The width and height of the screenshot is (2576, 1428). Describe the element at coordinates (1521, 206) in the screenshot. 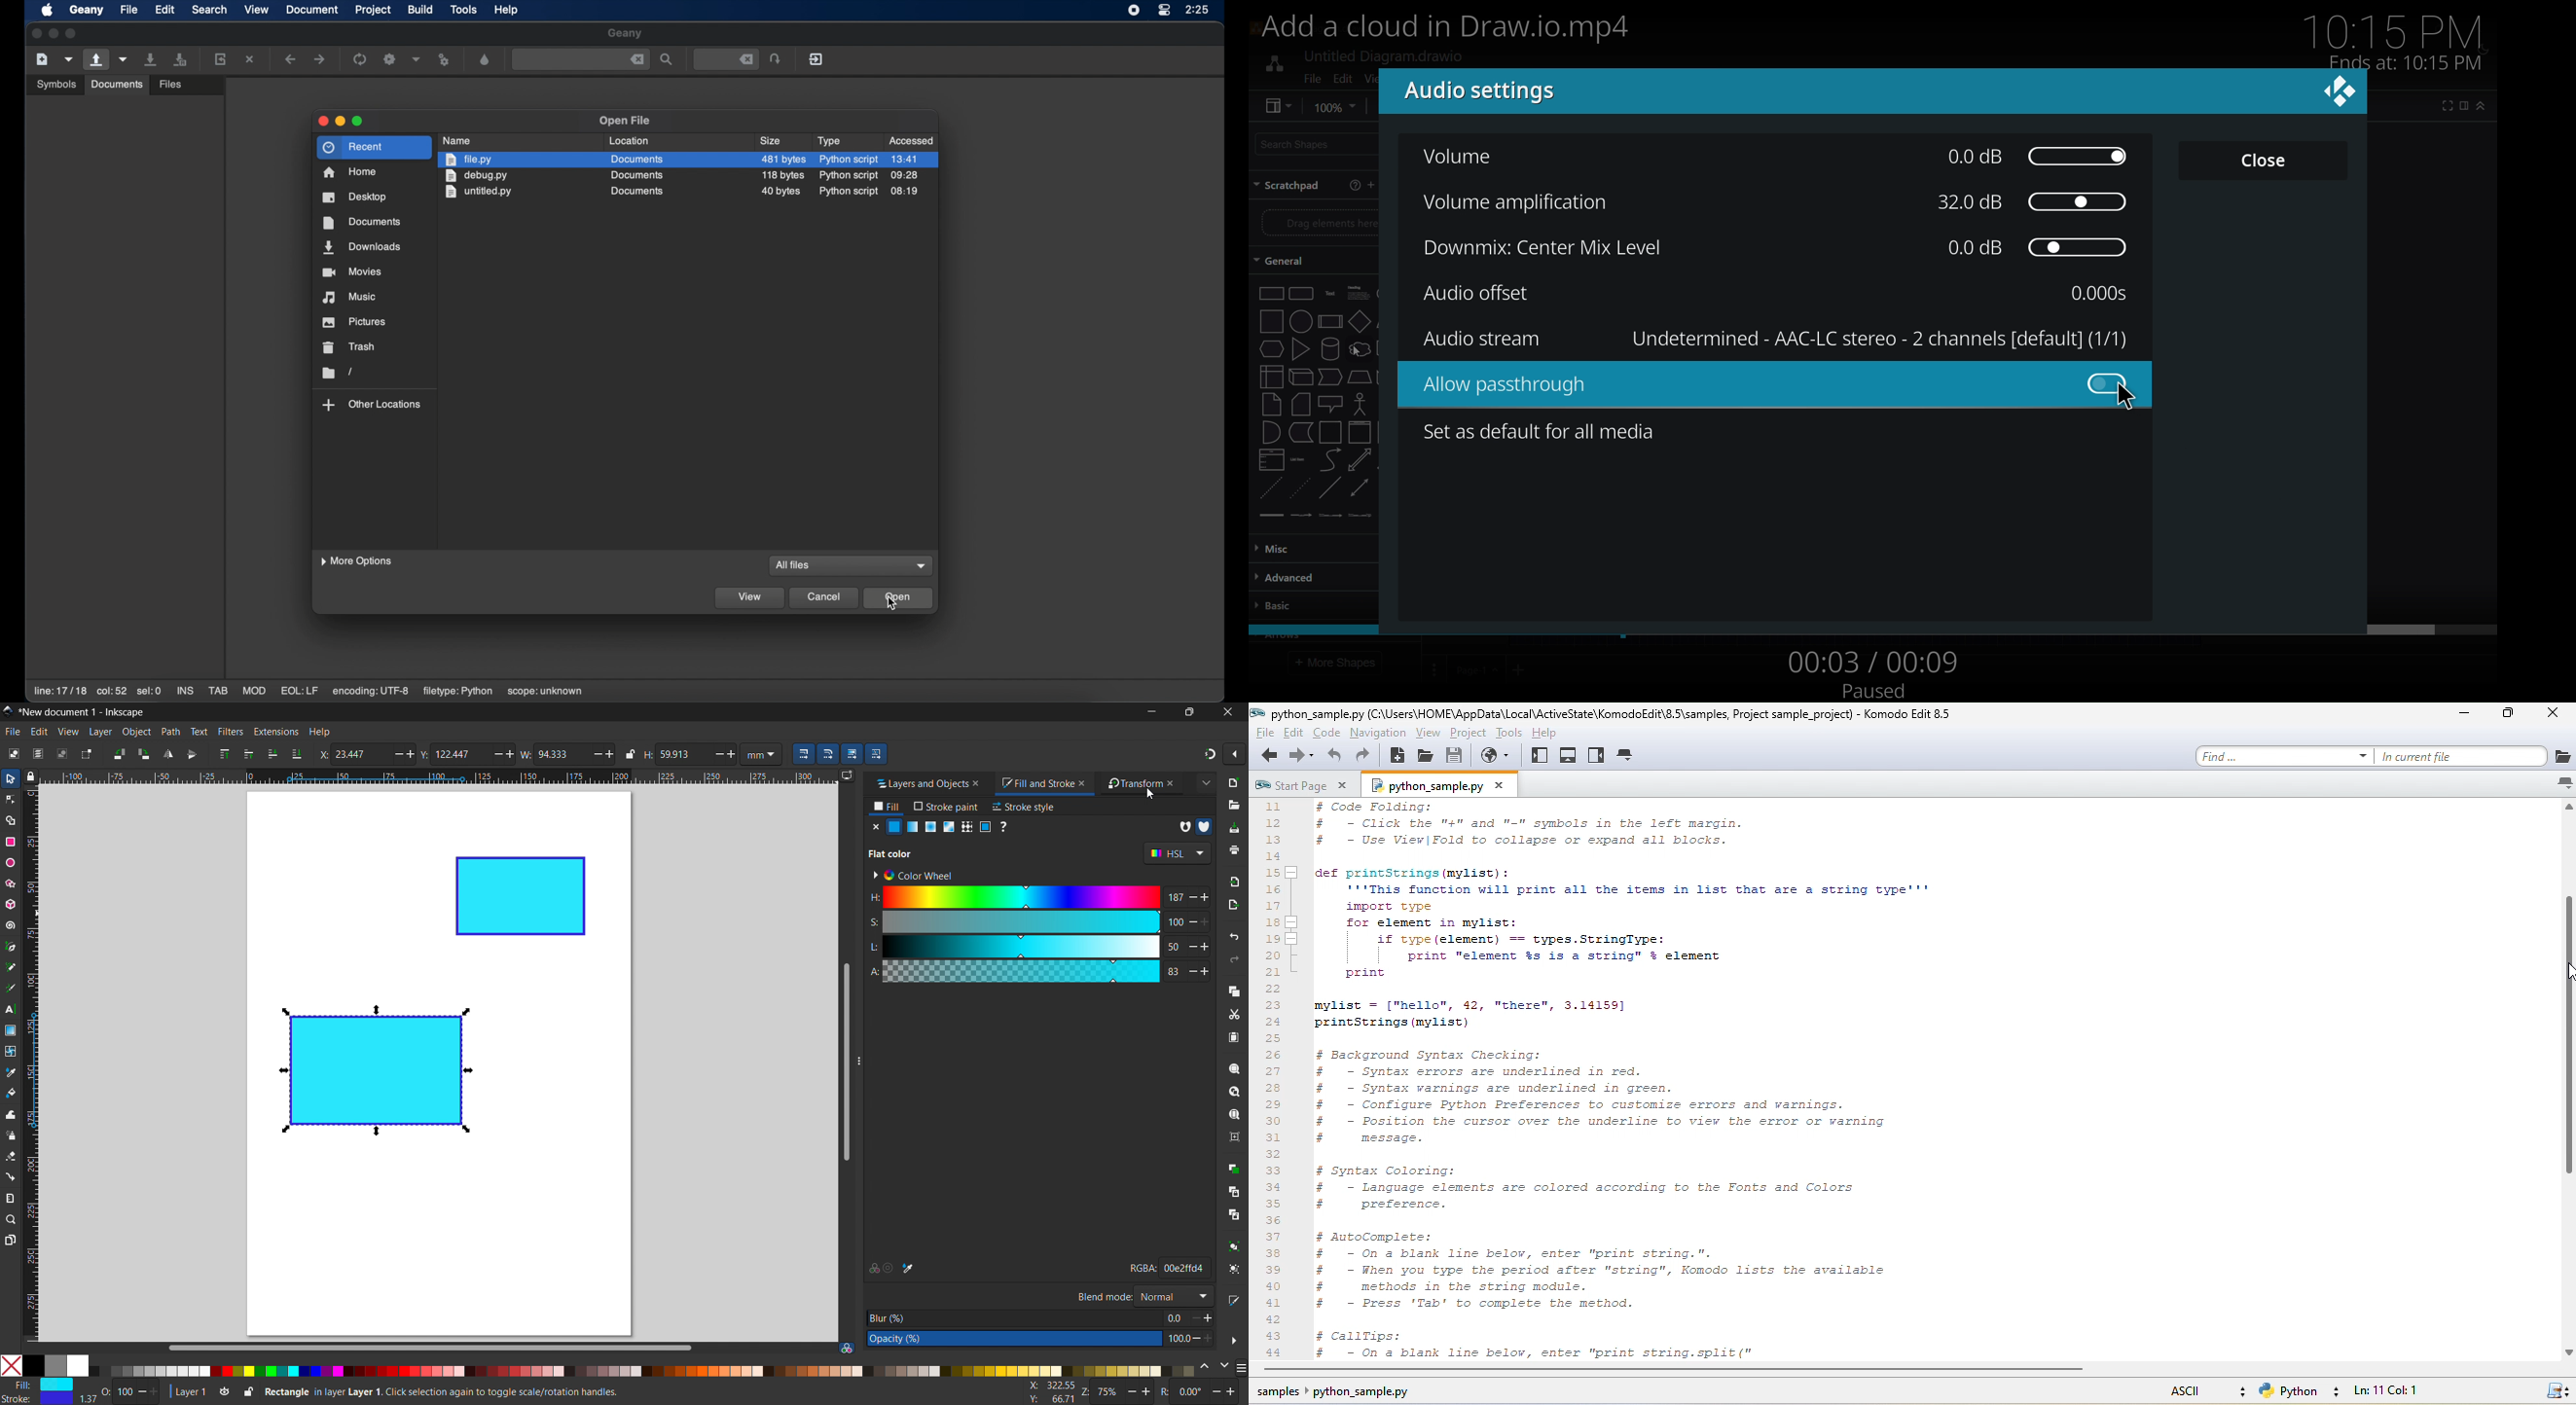

I see `volume amplification` at that location.